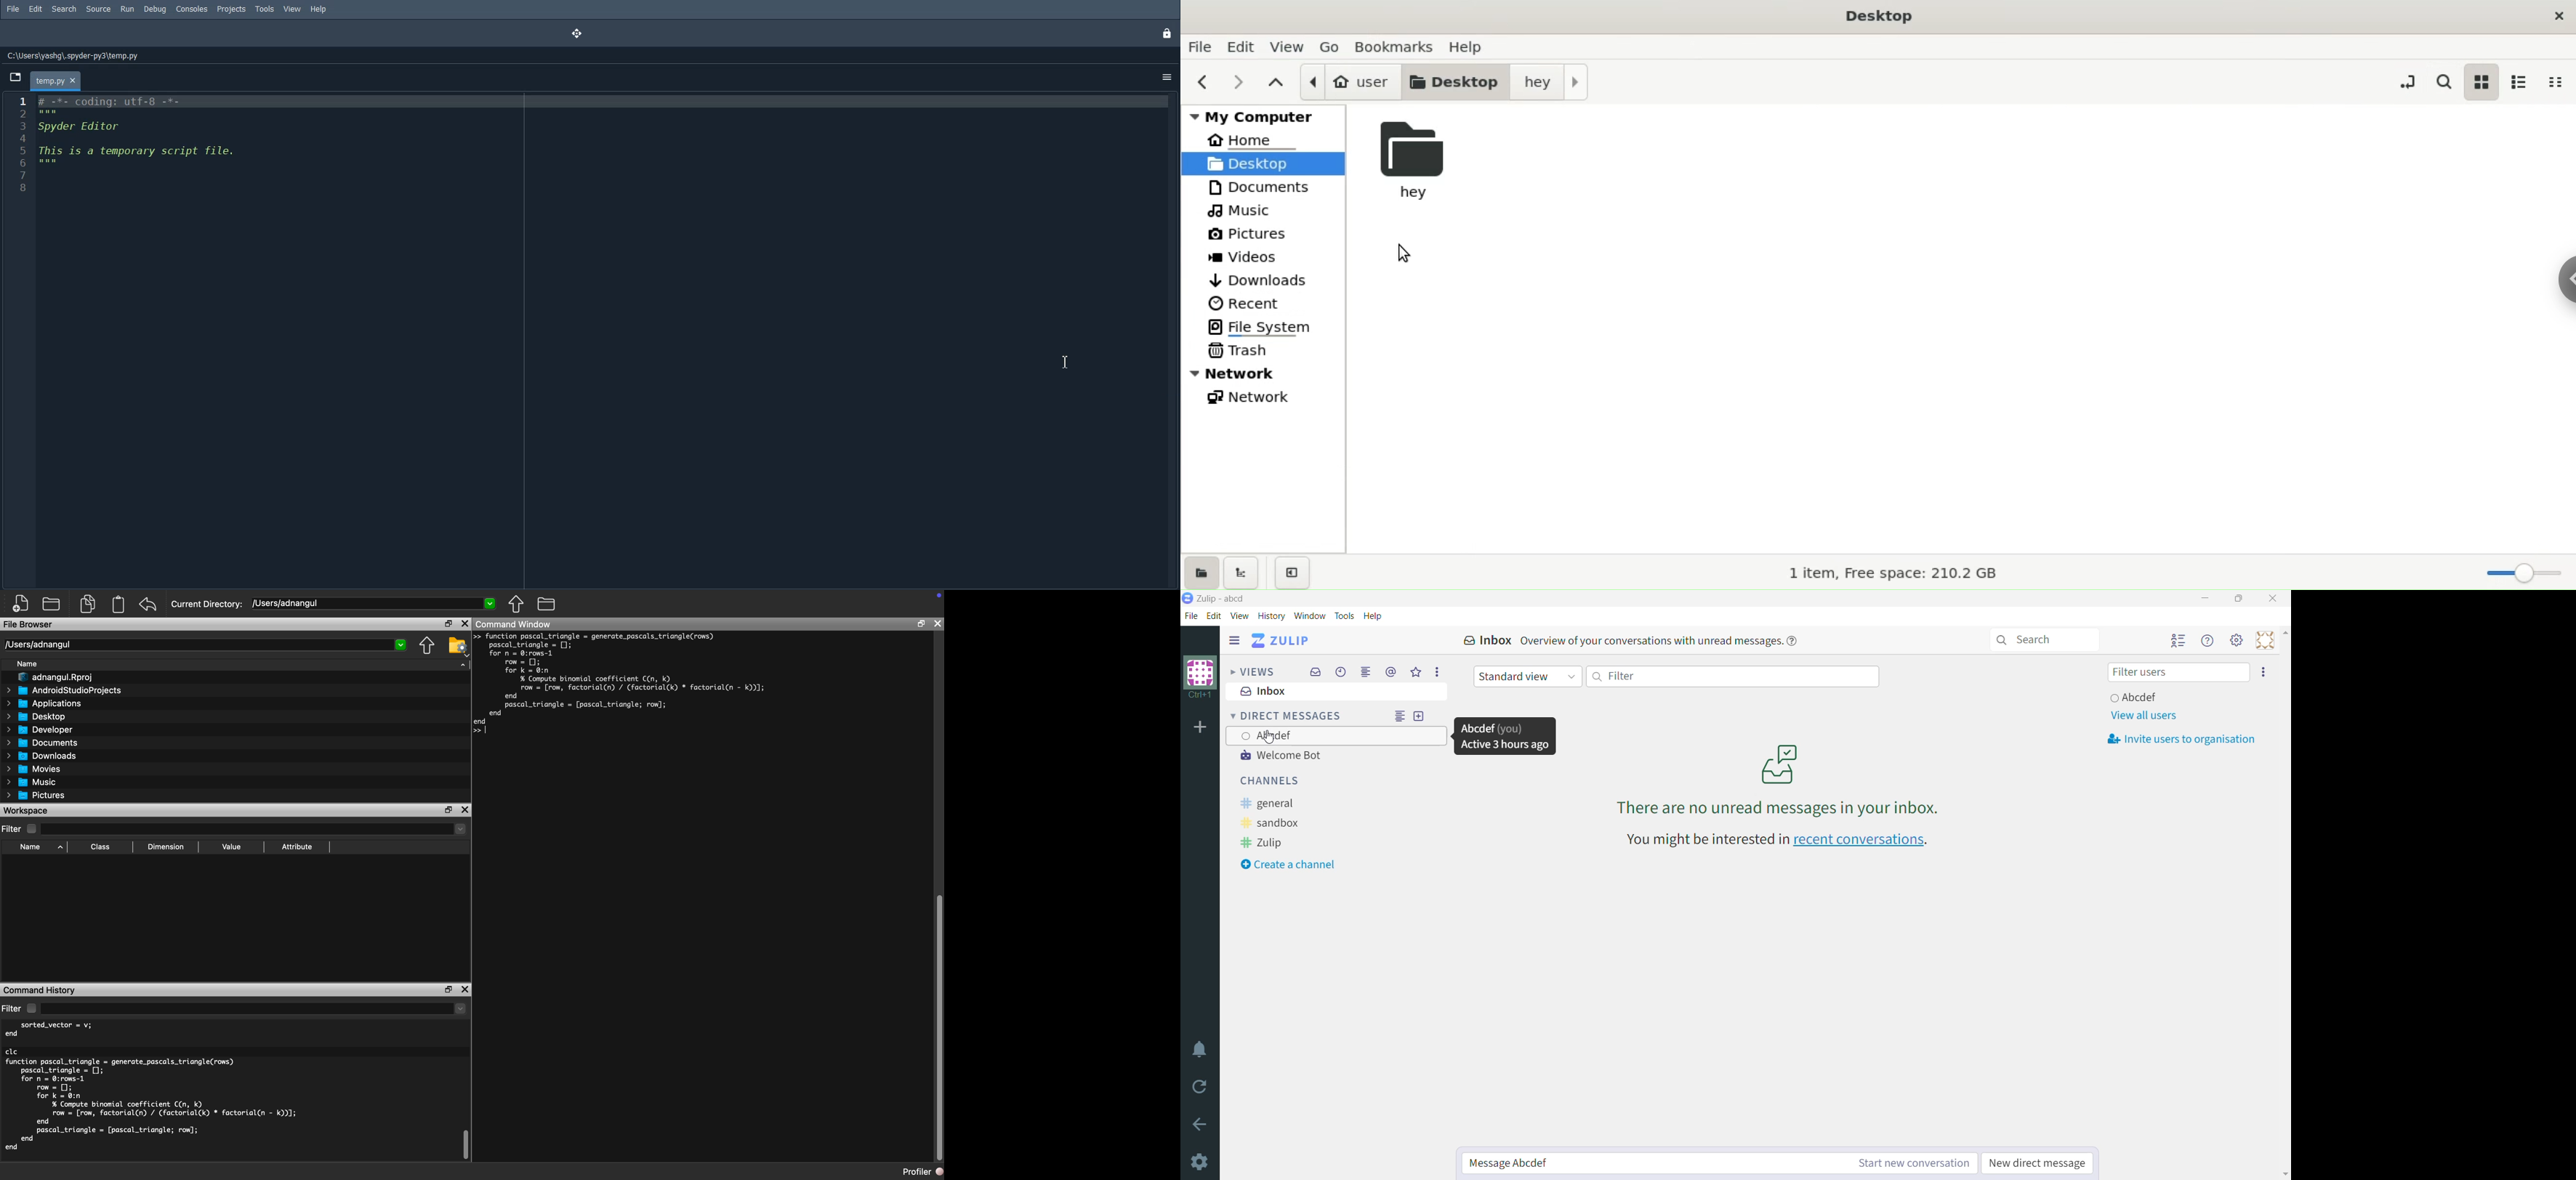 The width and height of the screenshot is (2576, 1204). Describe the element at coordinates (266, 9) in the screenshot. I see `Tools` at that location.